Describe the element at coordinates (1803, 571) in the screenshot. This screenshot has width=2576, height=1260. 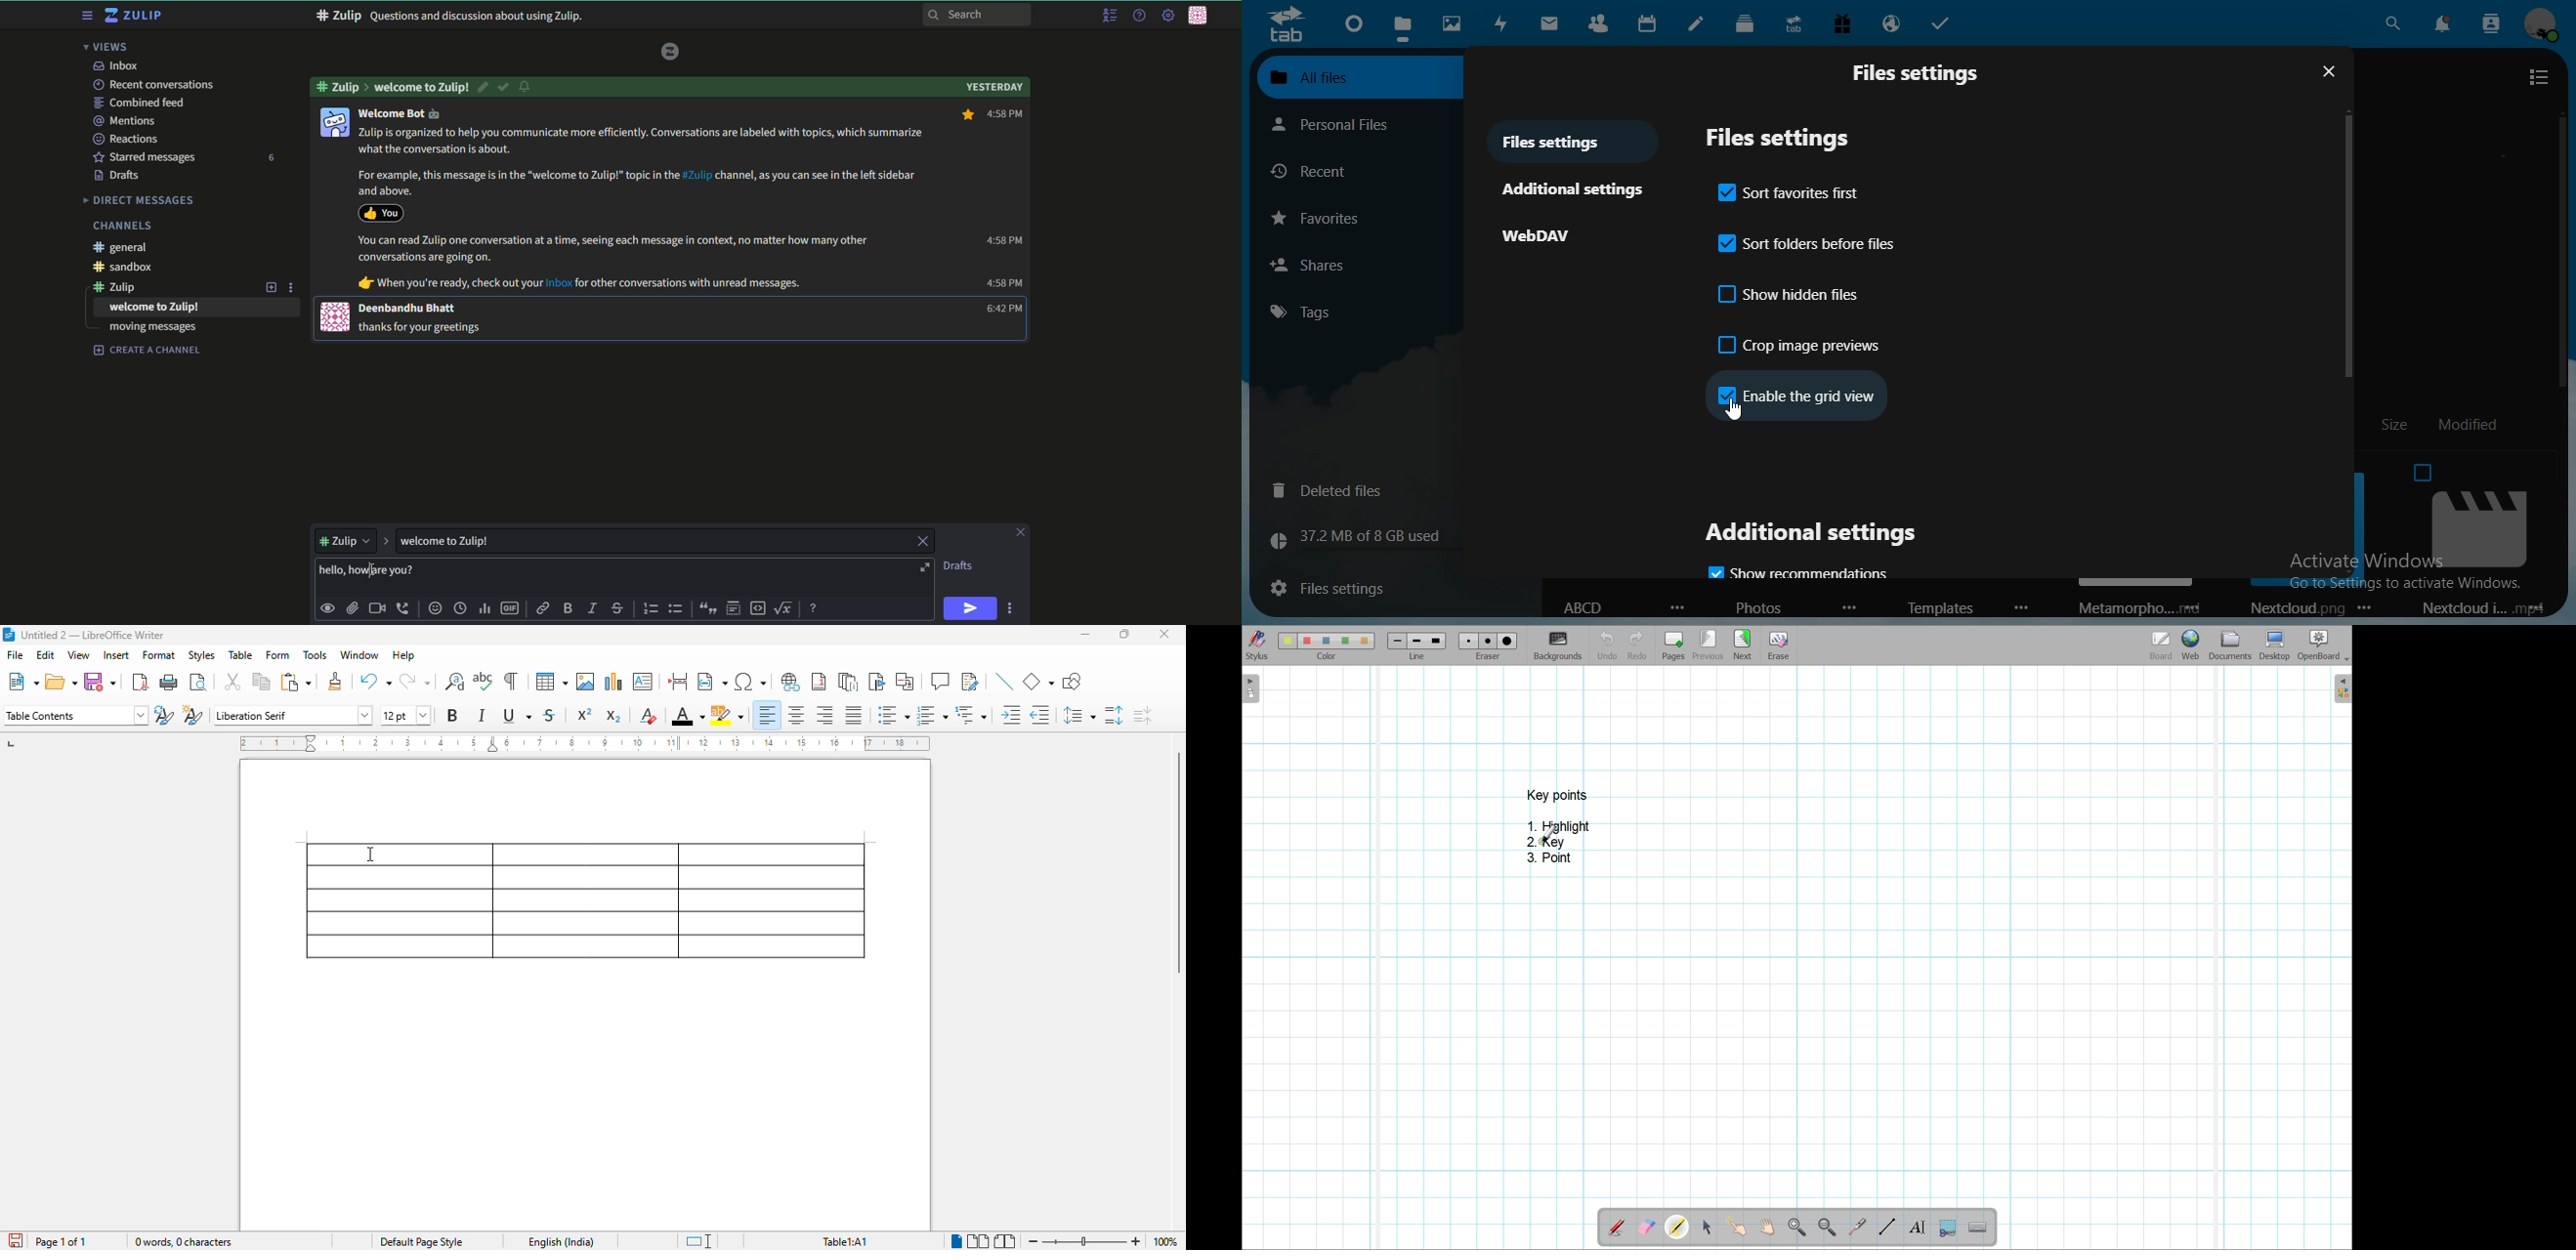
I see `show recommendations` at that location.